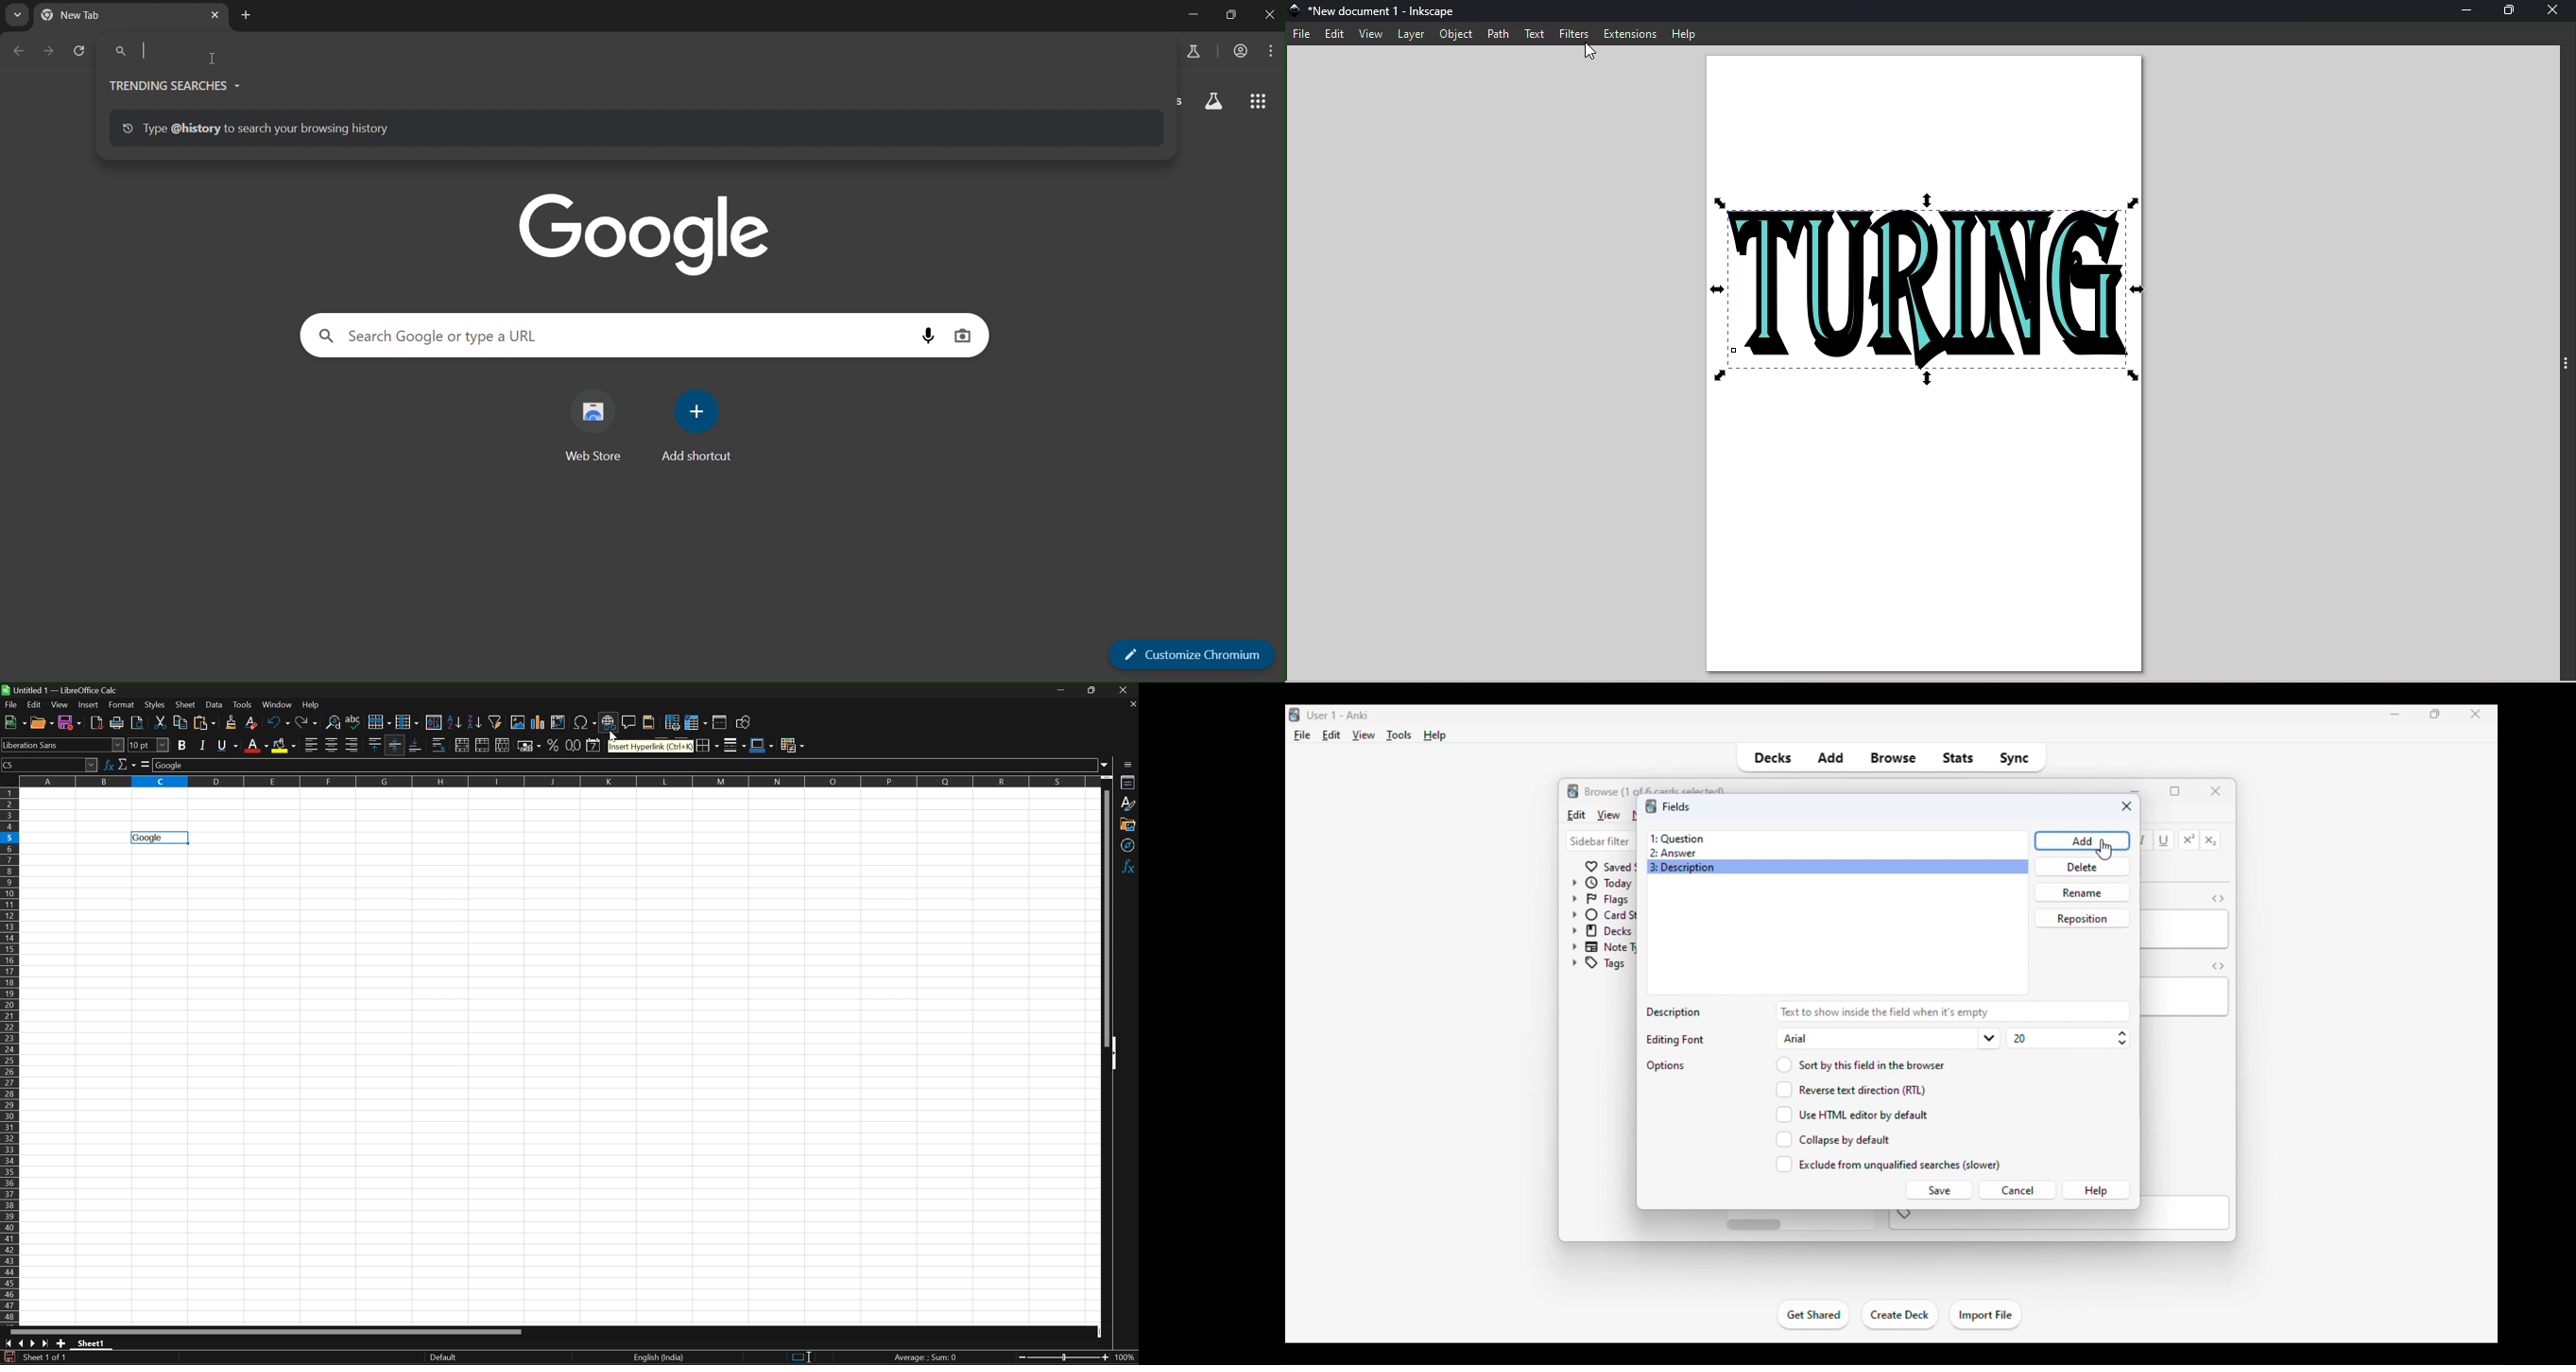 The width and height of the screenshot is (2576, 1372). Describe the element at coordinates (2216, 790) in the screenshot. I see `close` at that location.